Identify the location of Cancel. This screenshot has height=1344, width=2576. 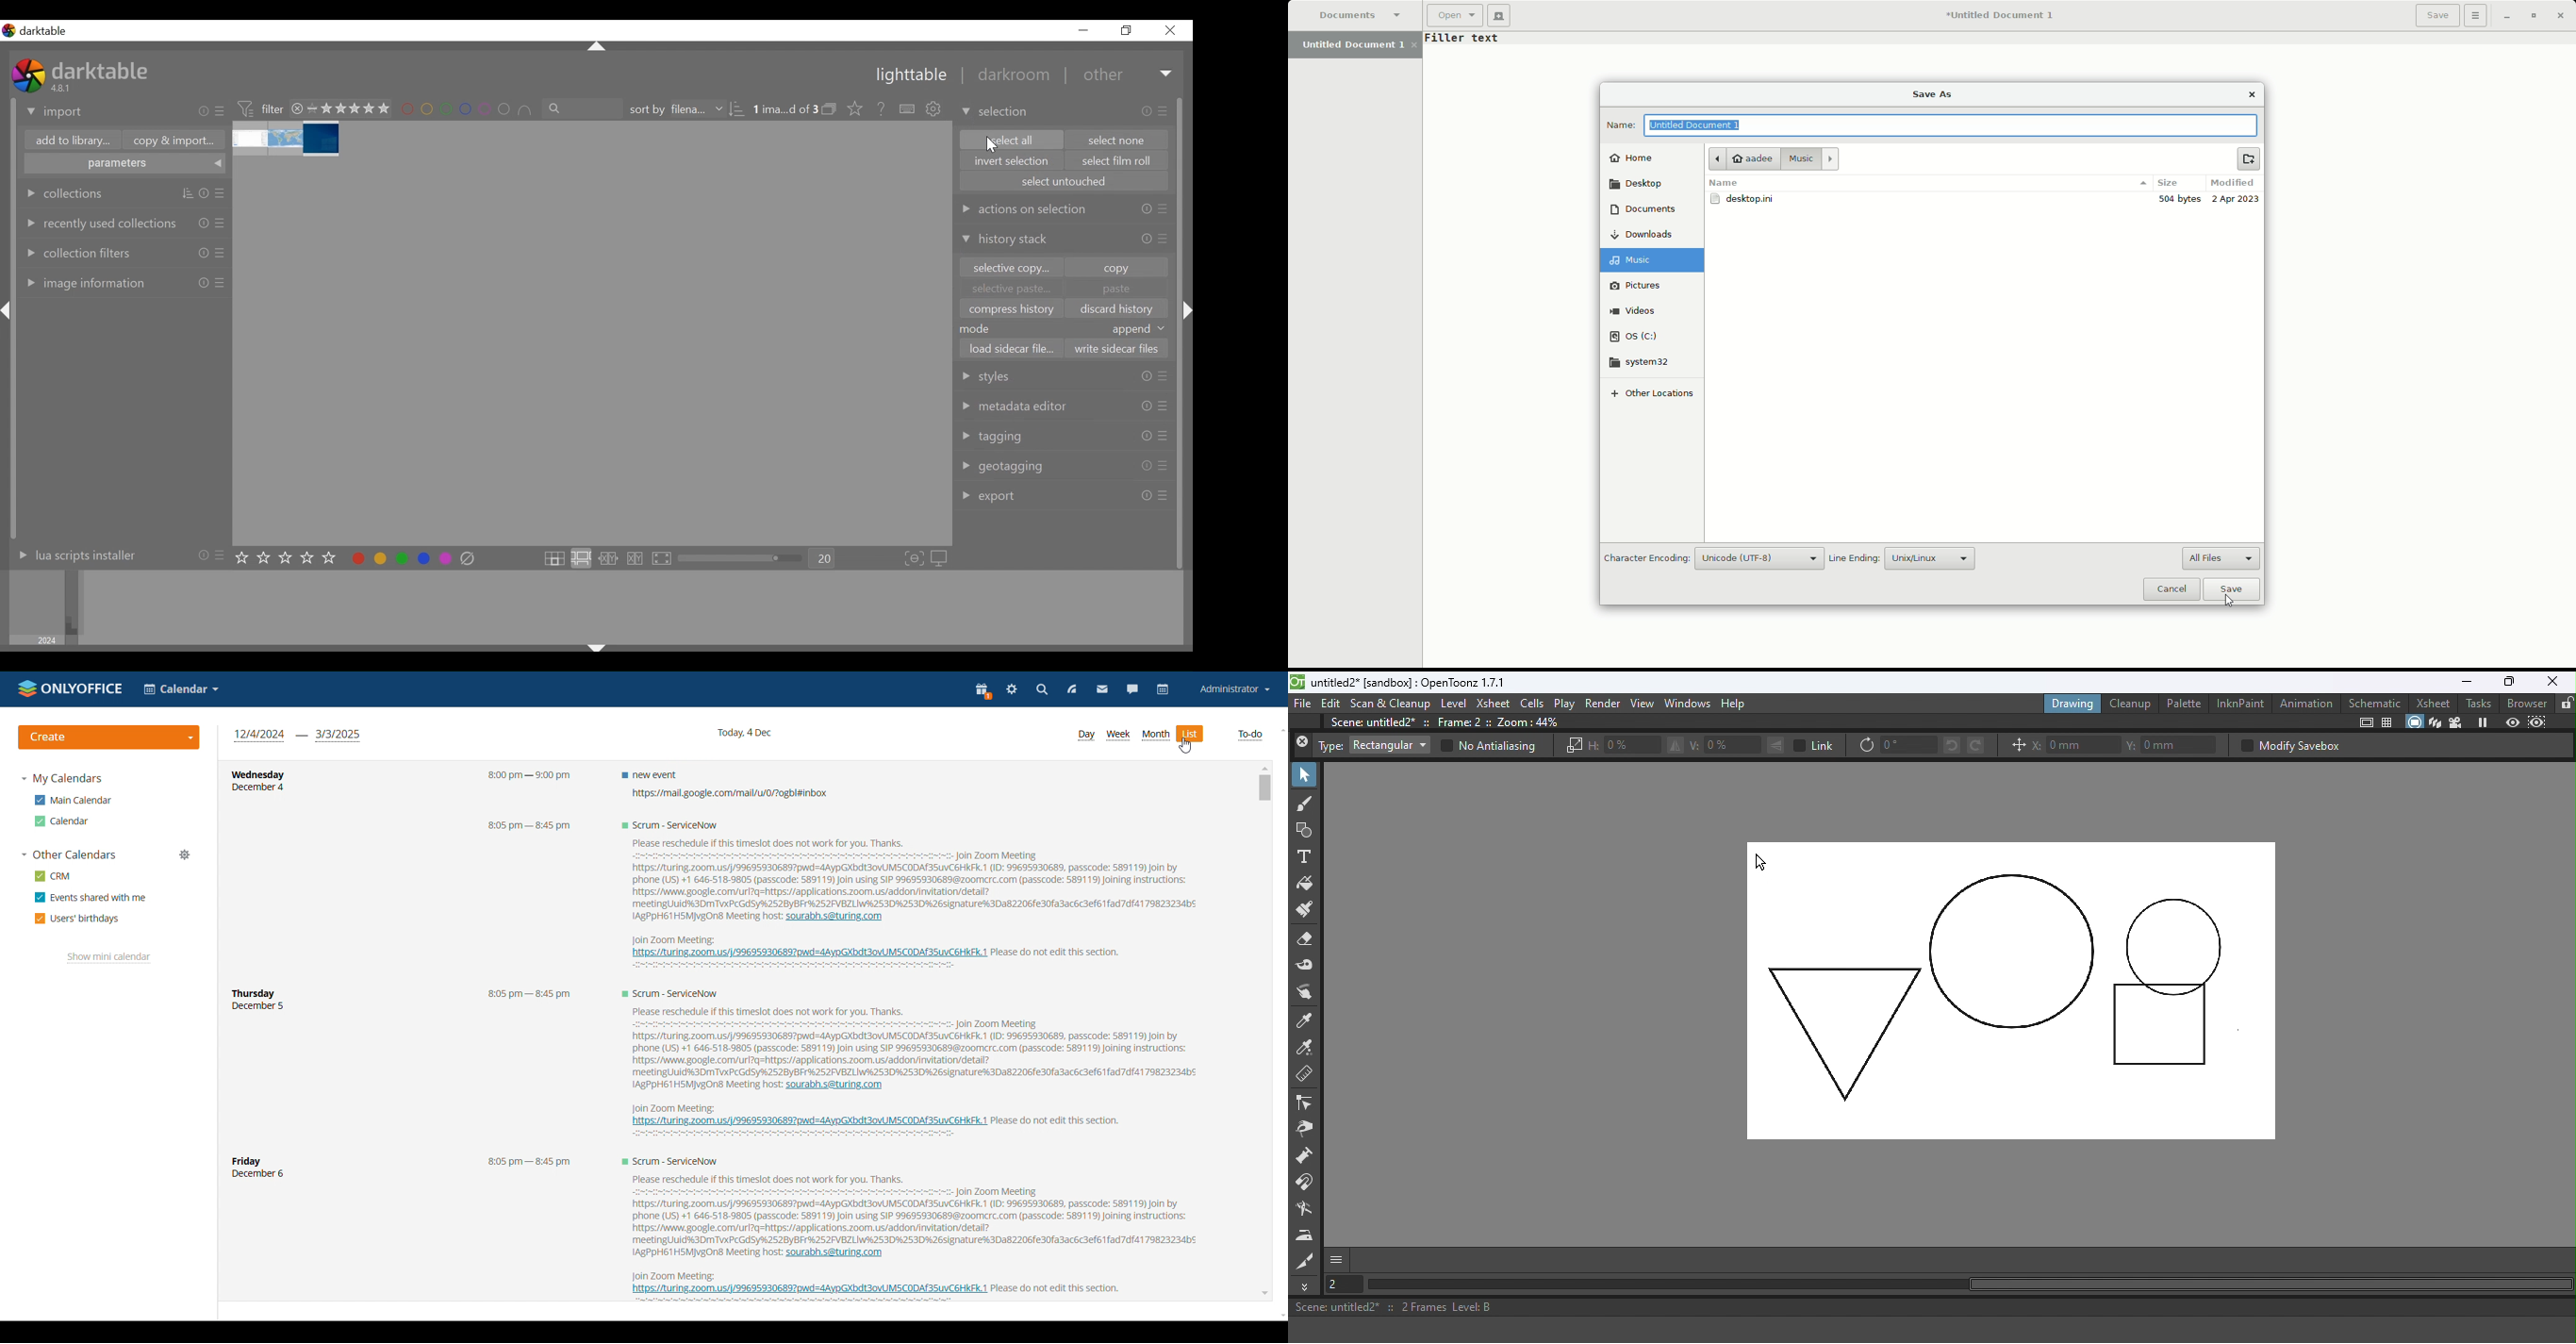
(2174, 590).